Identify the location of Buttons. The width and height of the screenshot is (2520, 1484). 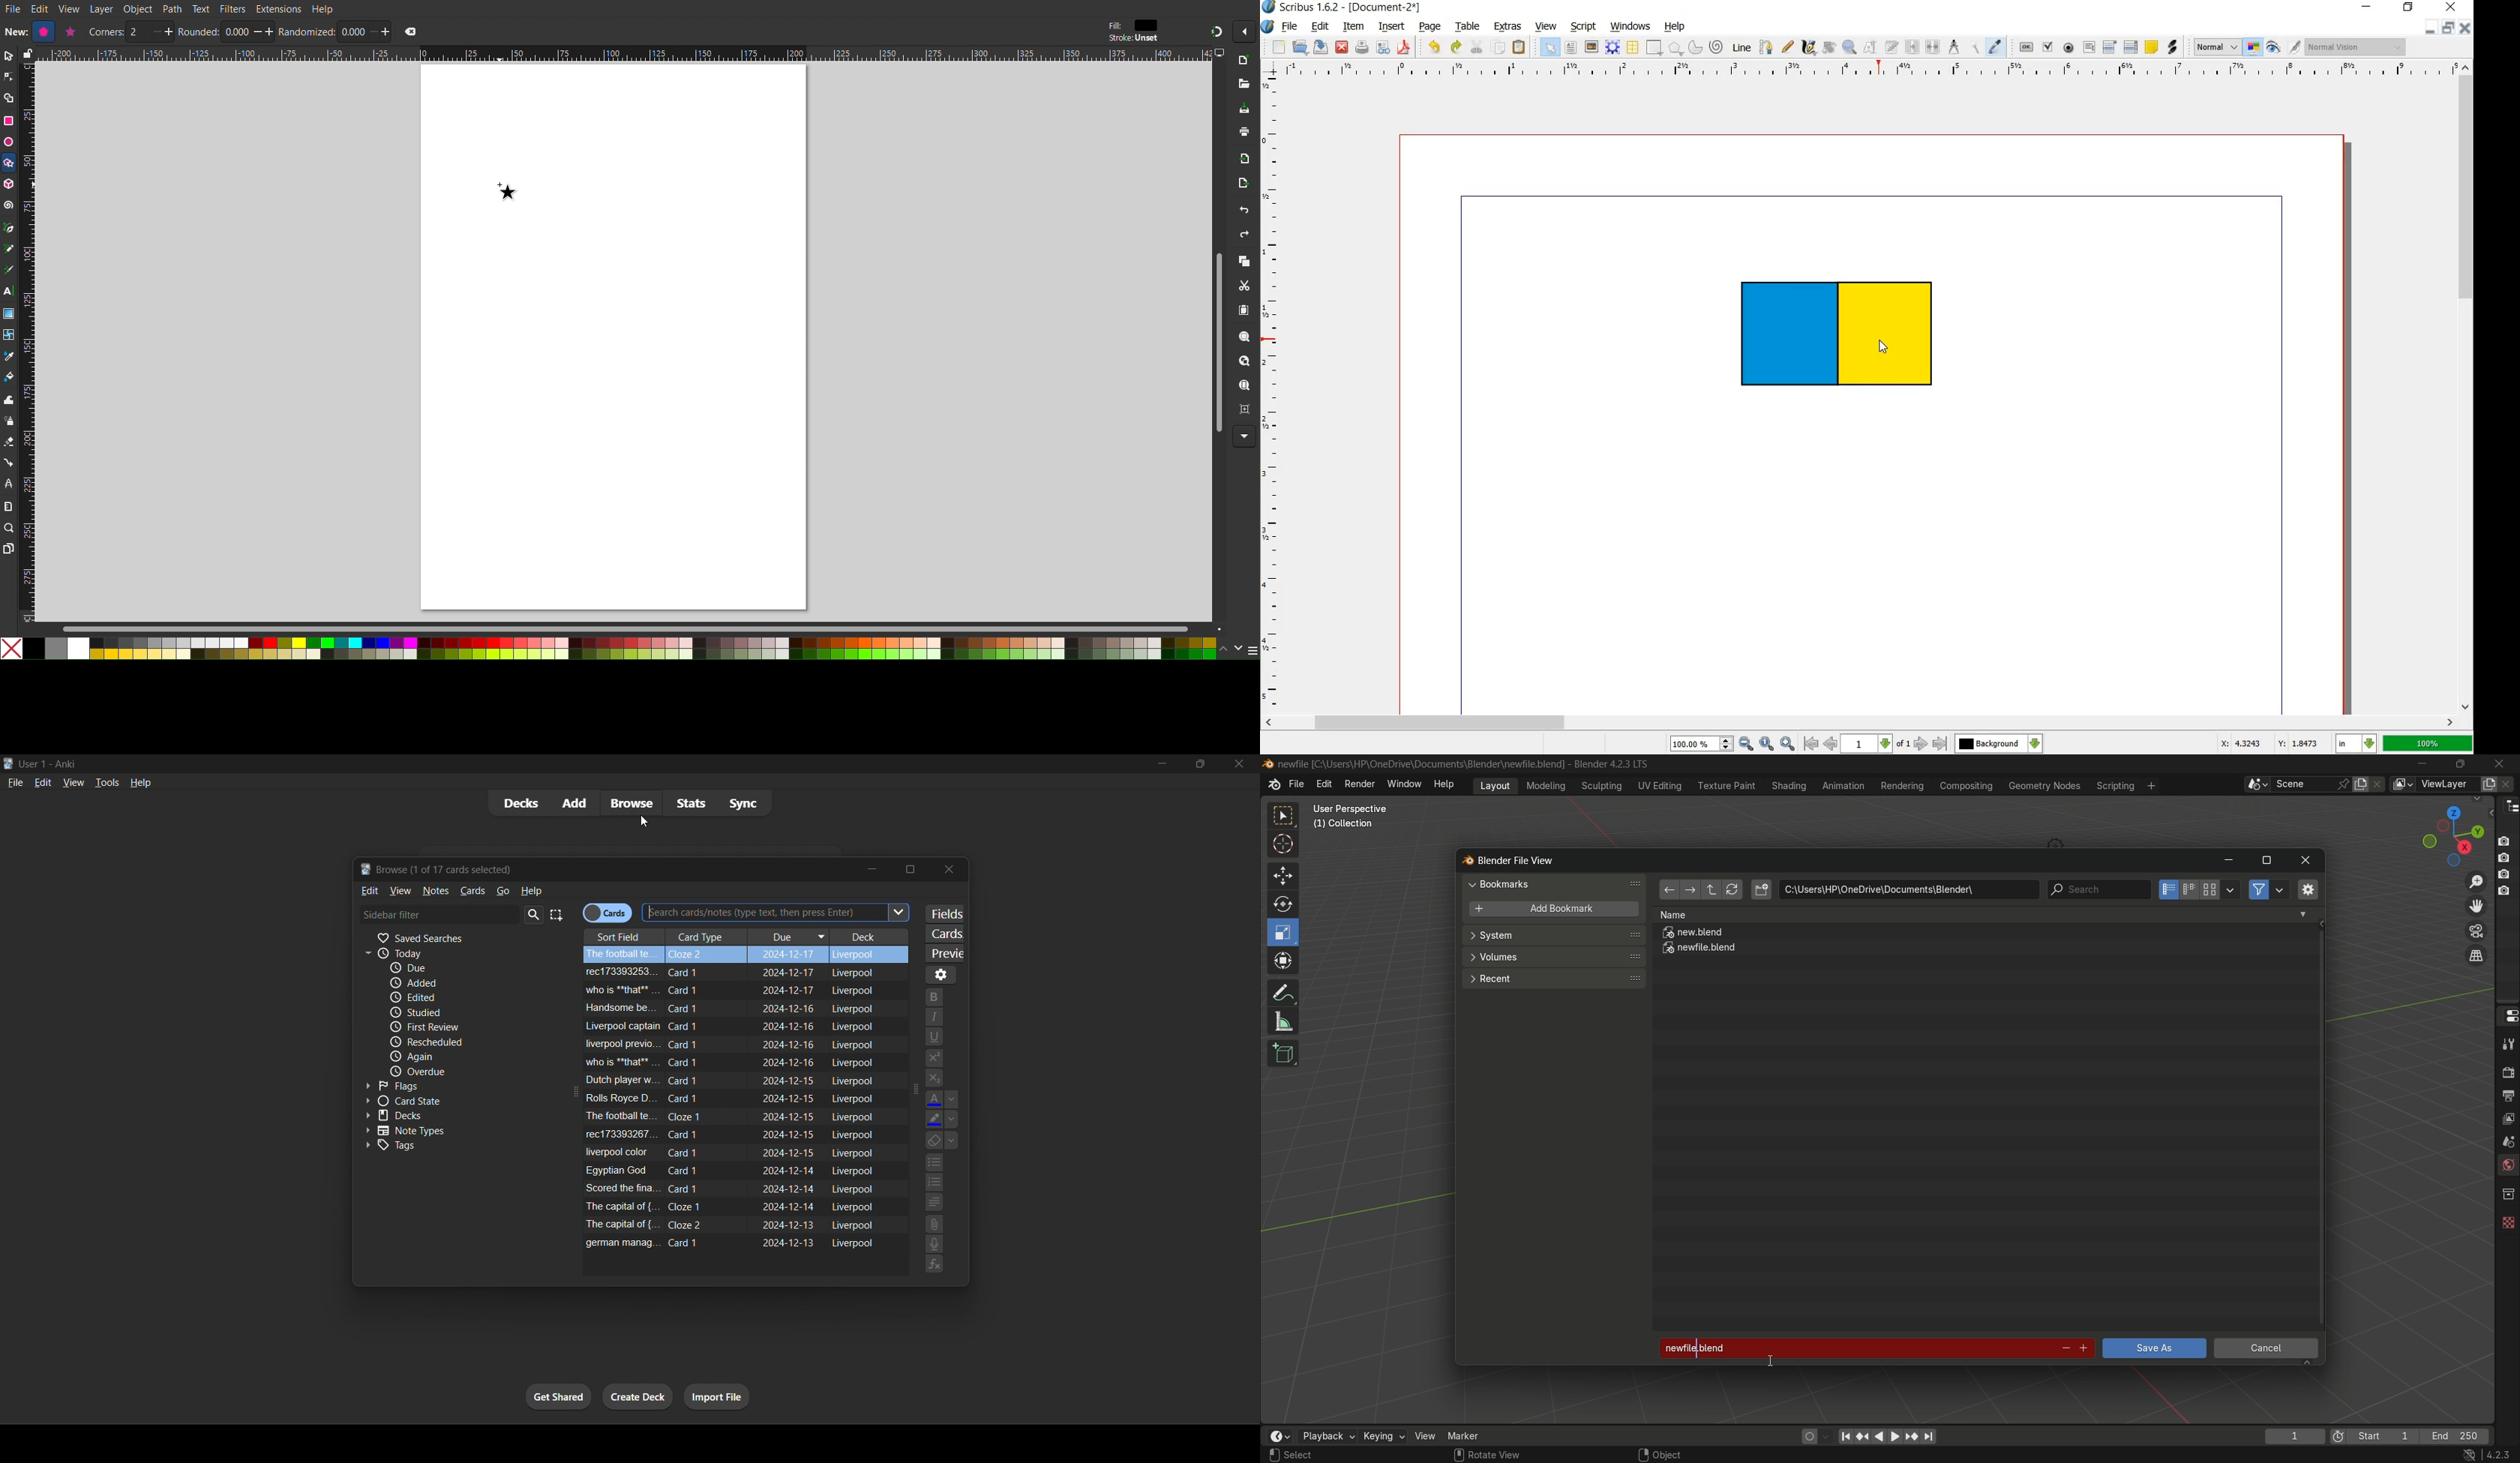
(2509, 865).